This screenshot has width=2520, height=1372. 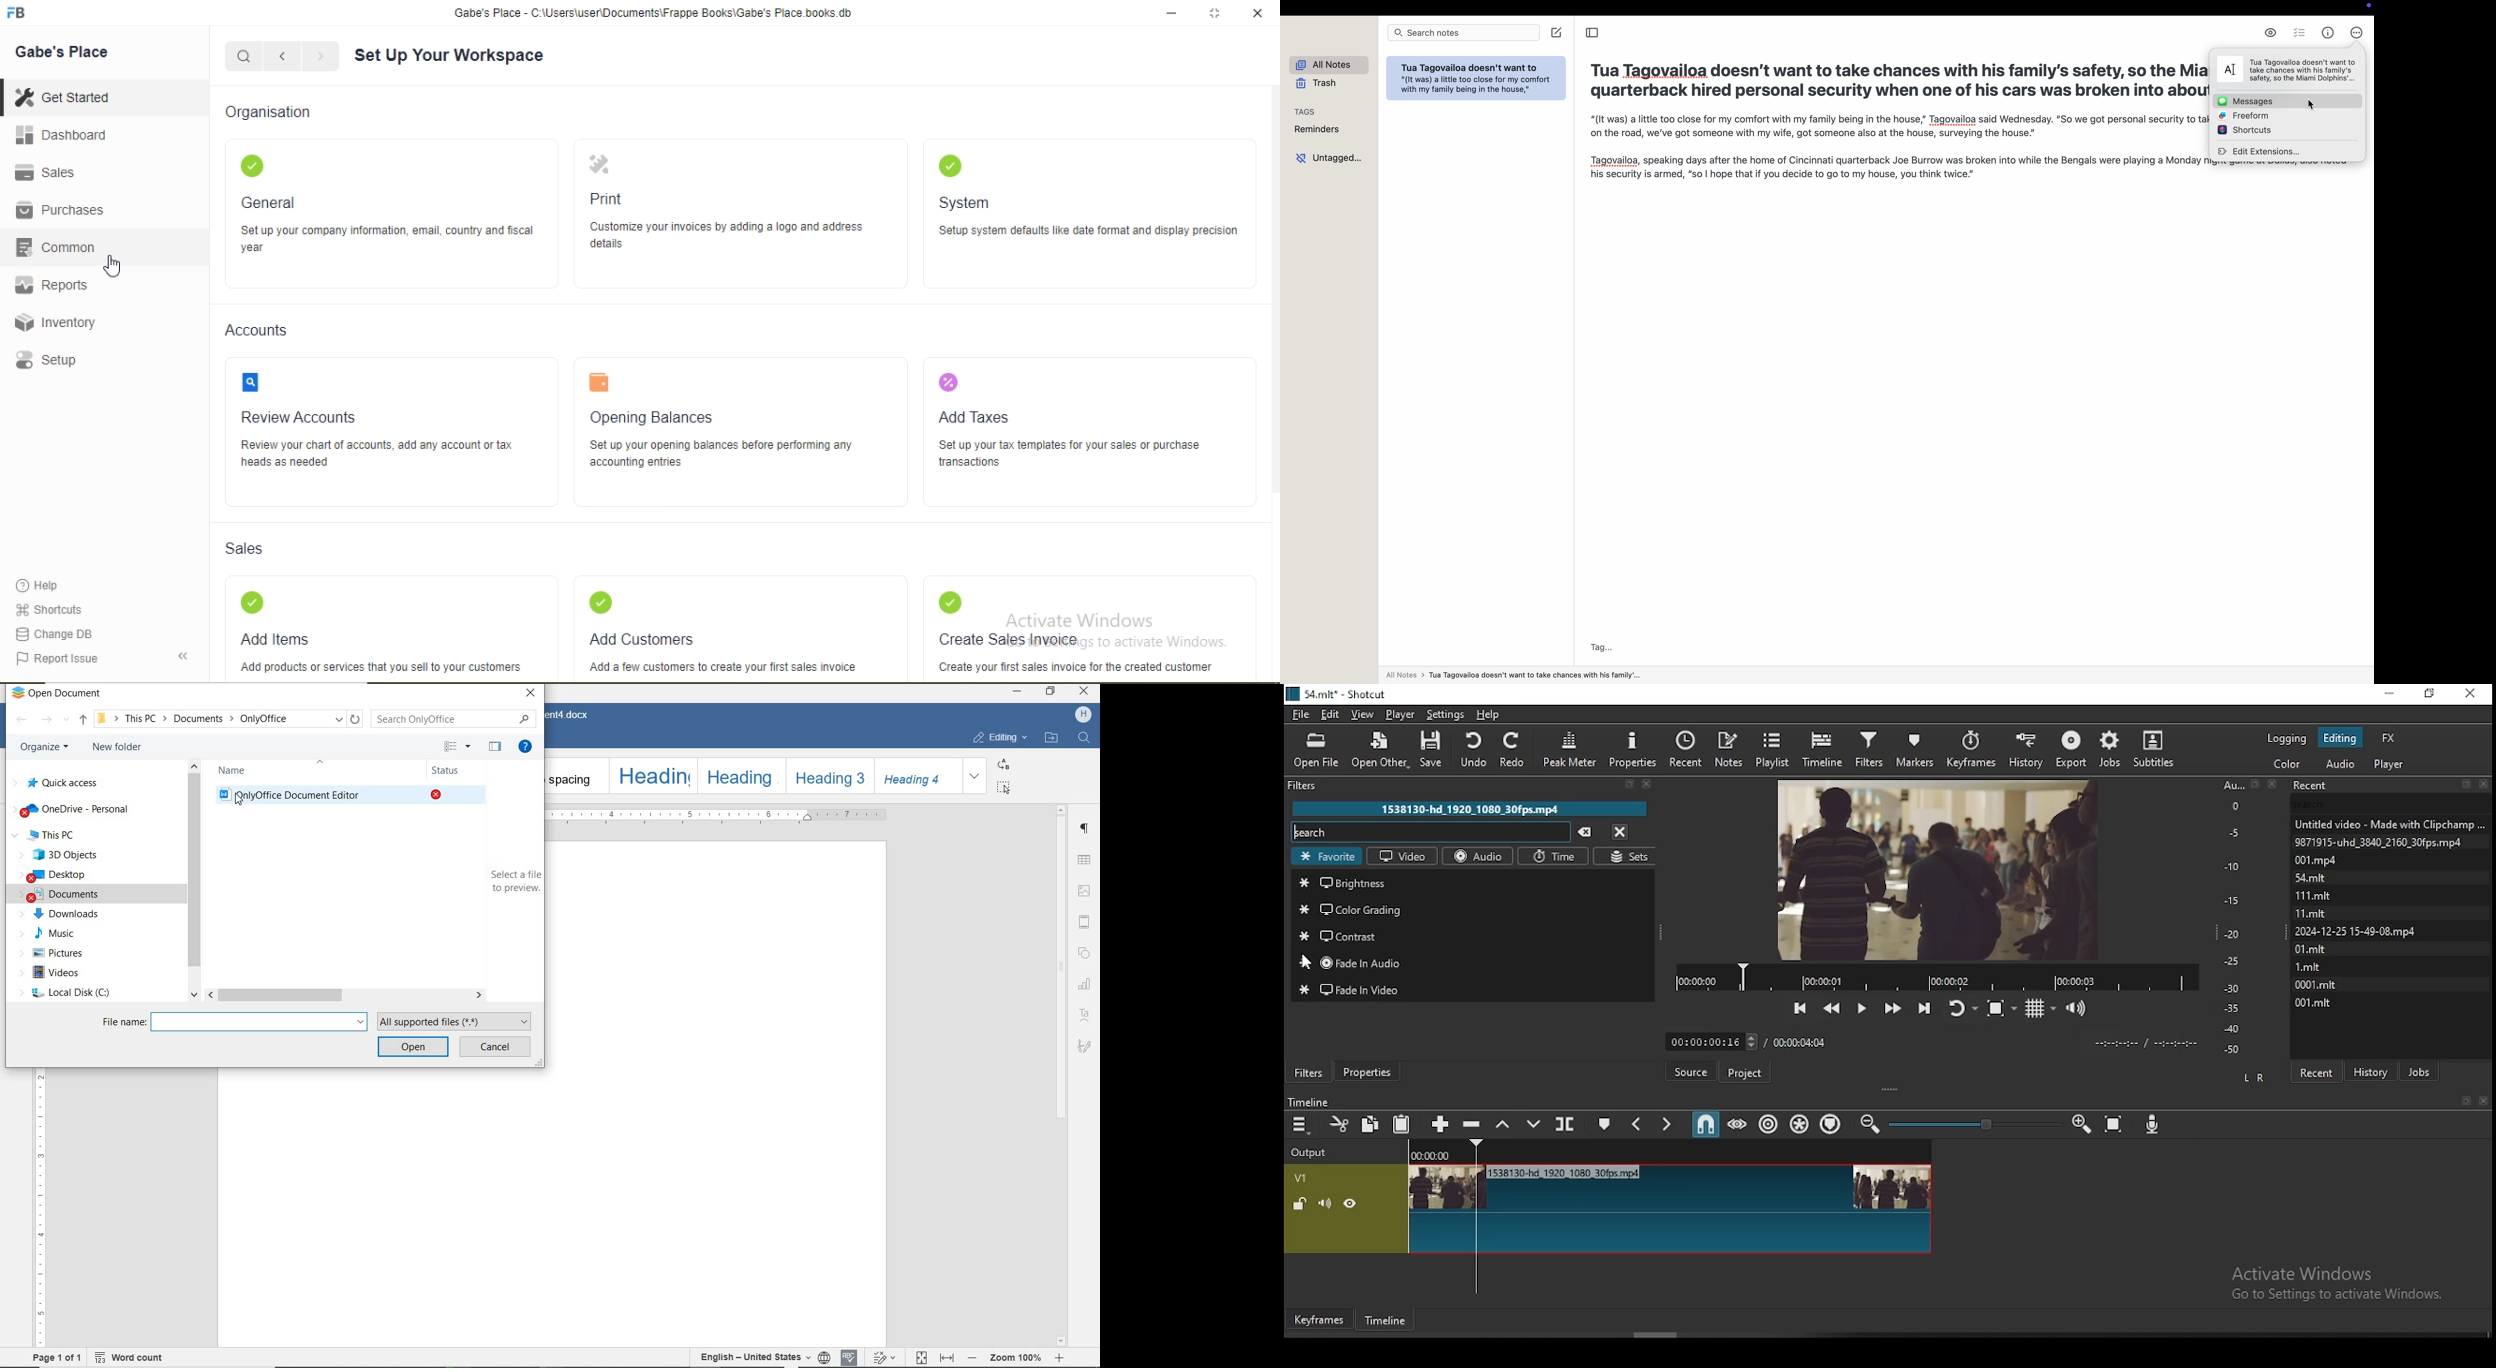 I want to click on Setup yoursy company information. email\. email. country and fiscal year, so click(x=387, y=239).